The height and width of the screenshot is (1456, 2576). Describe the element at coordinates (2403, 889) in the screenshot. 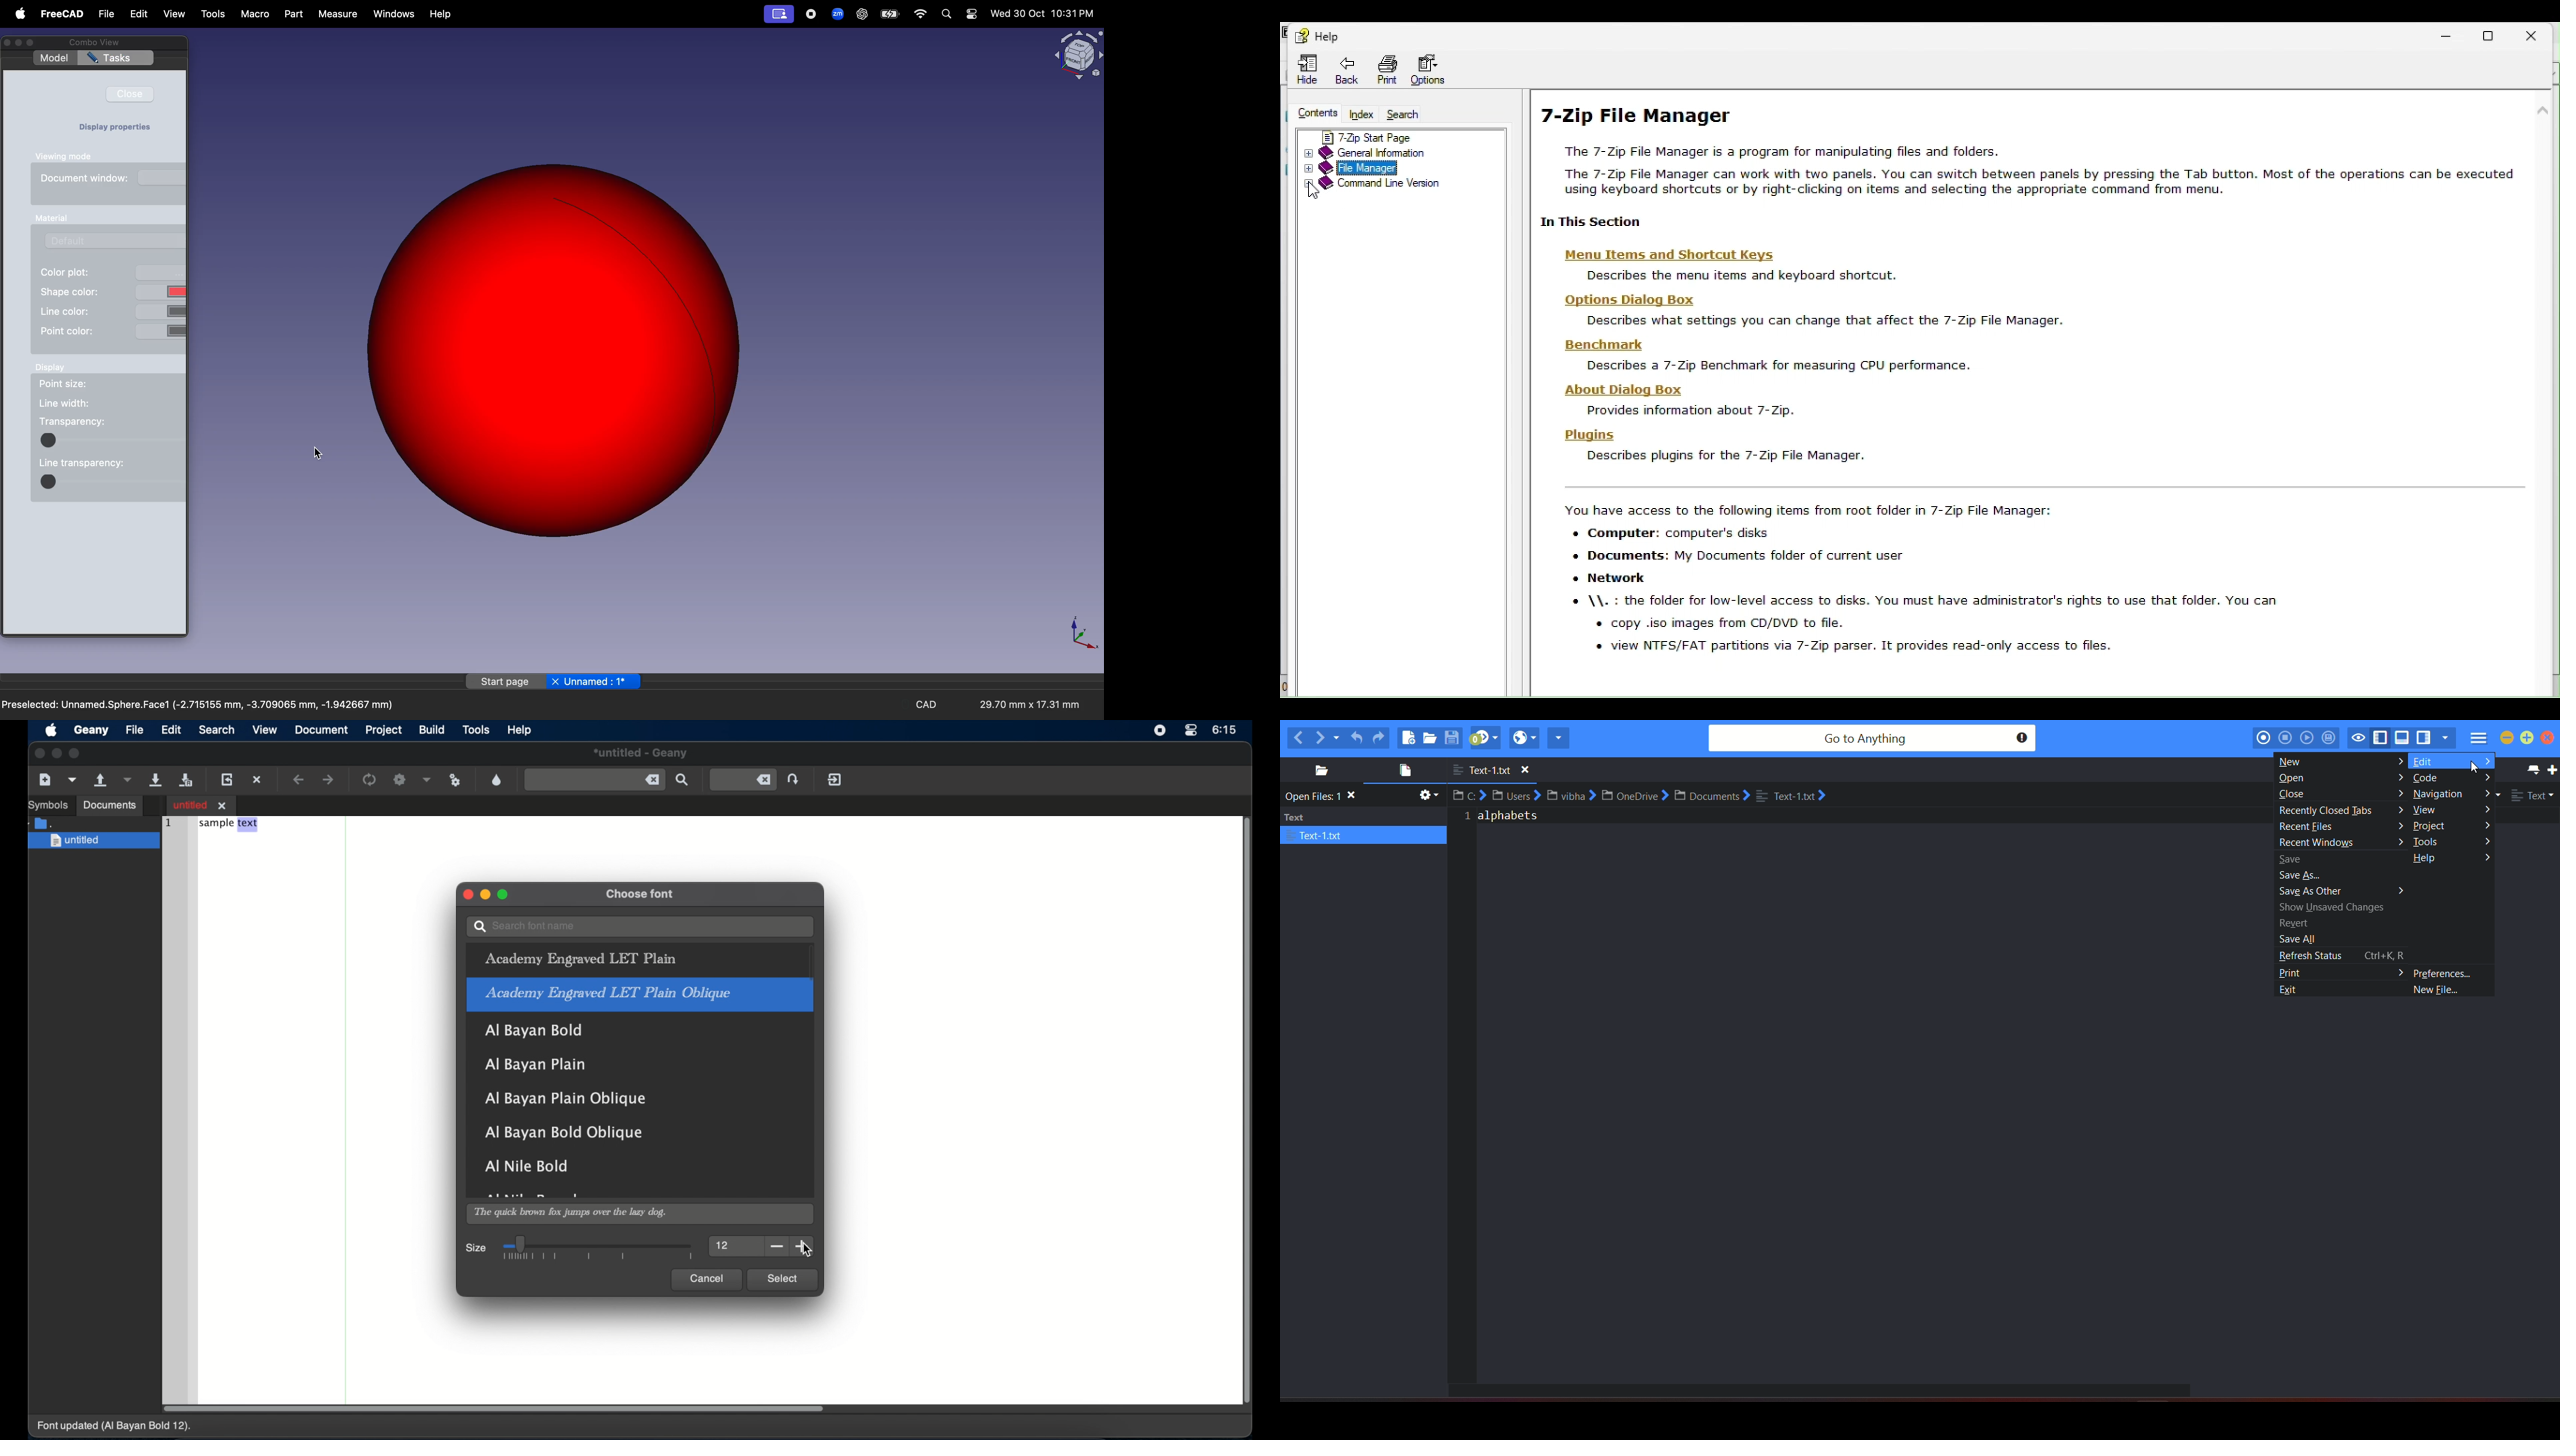

I see `More` at that location.